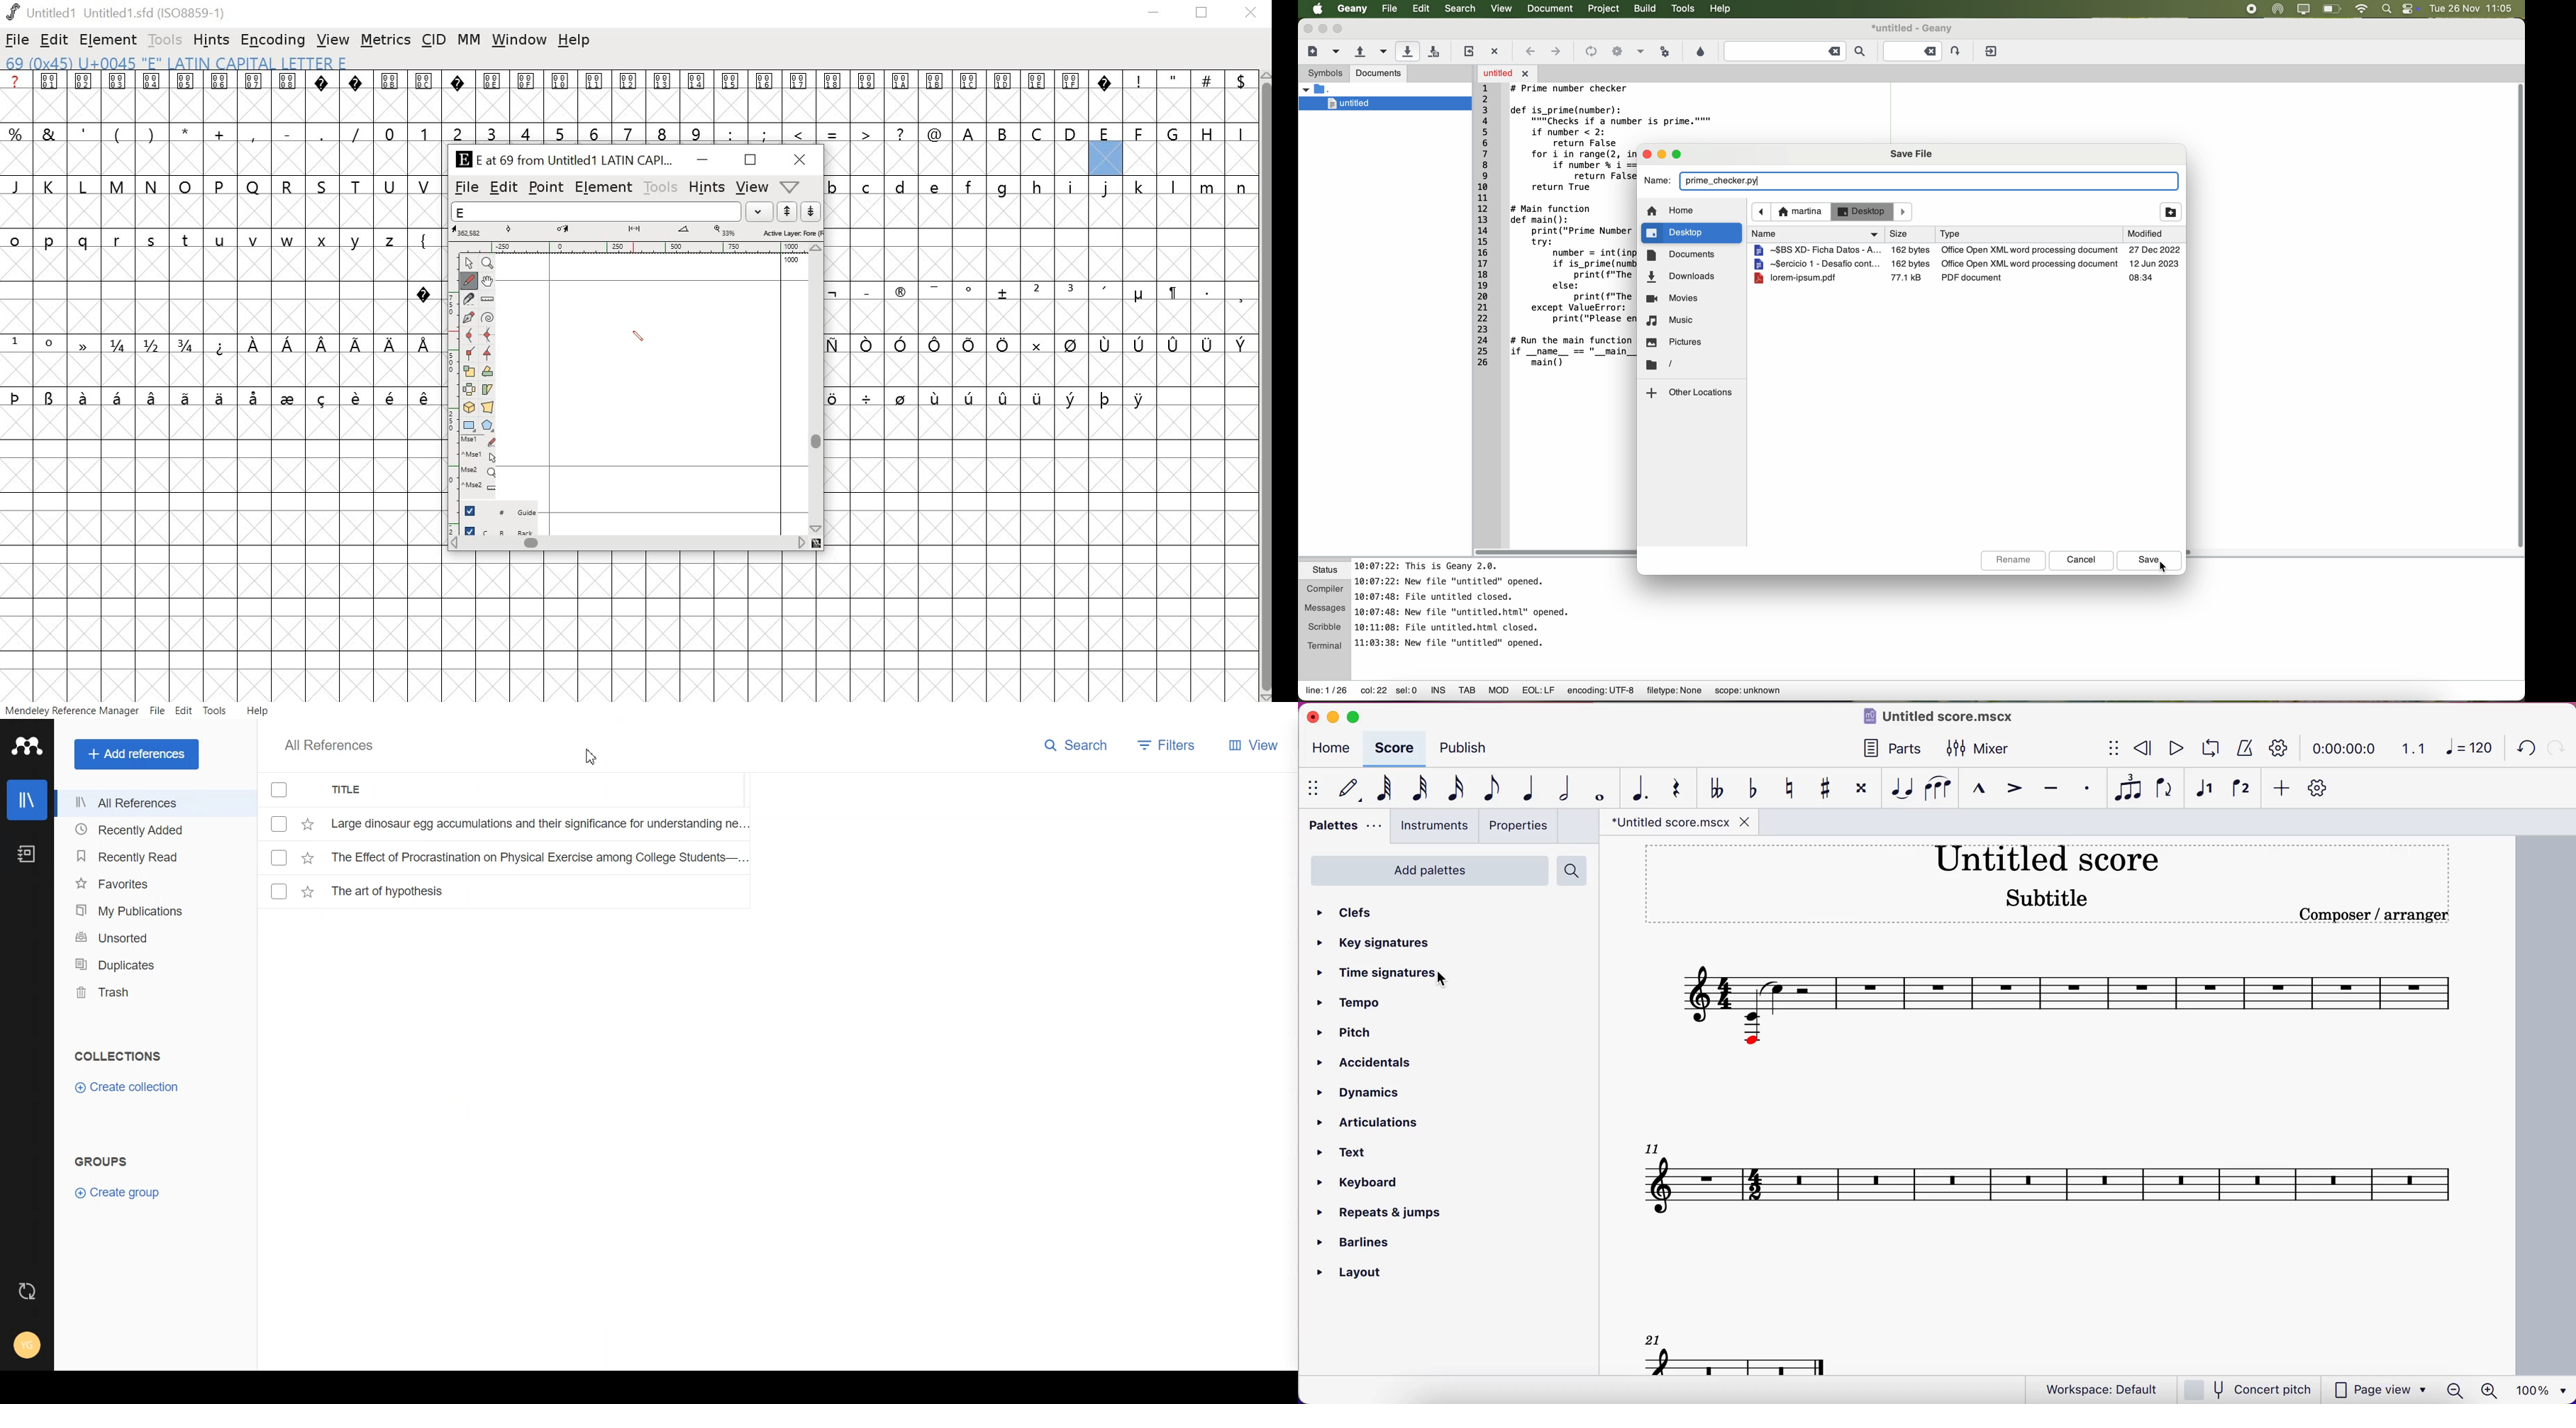 The image size is (2576, 1428). I want to click on guide layer, so click(500, 514).